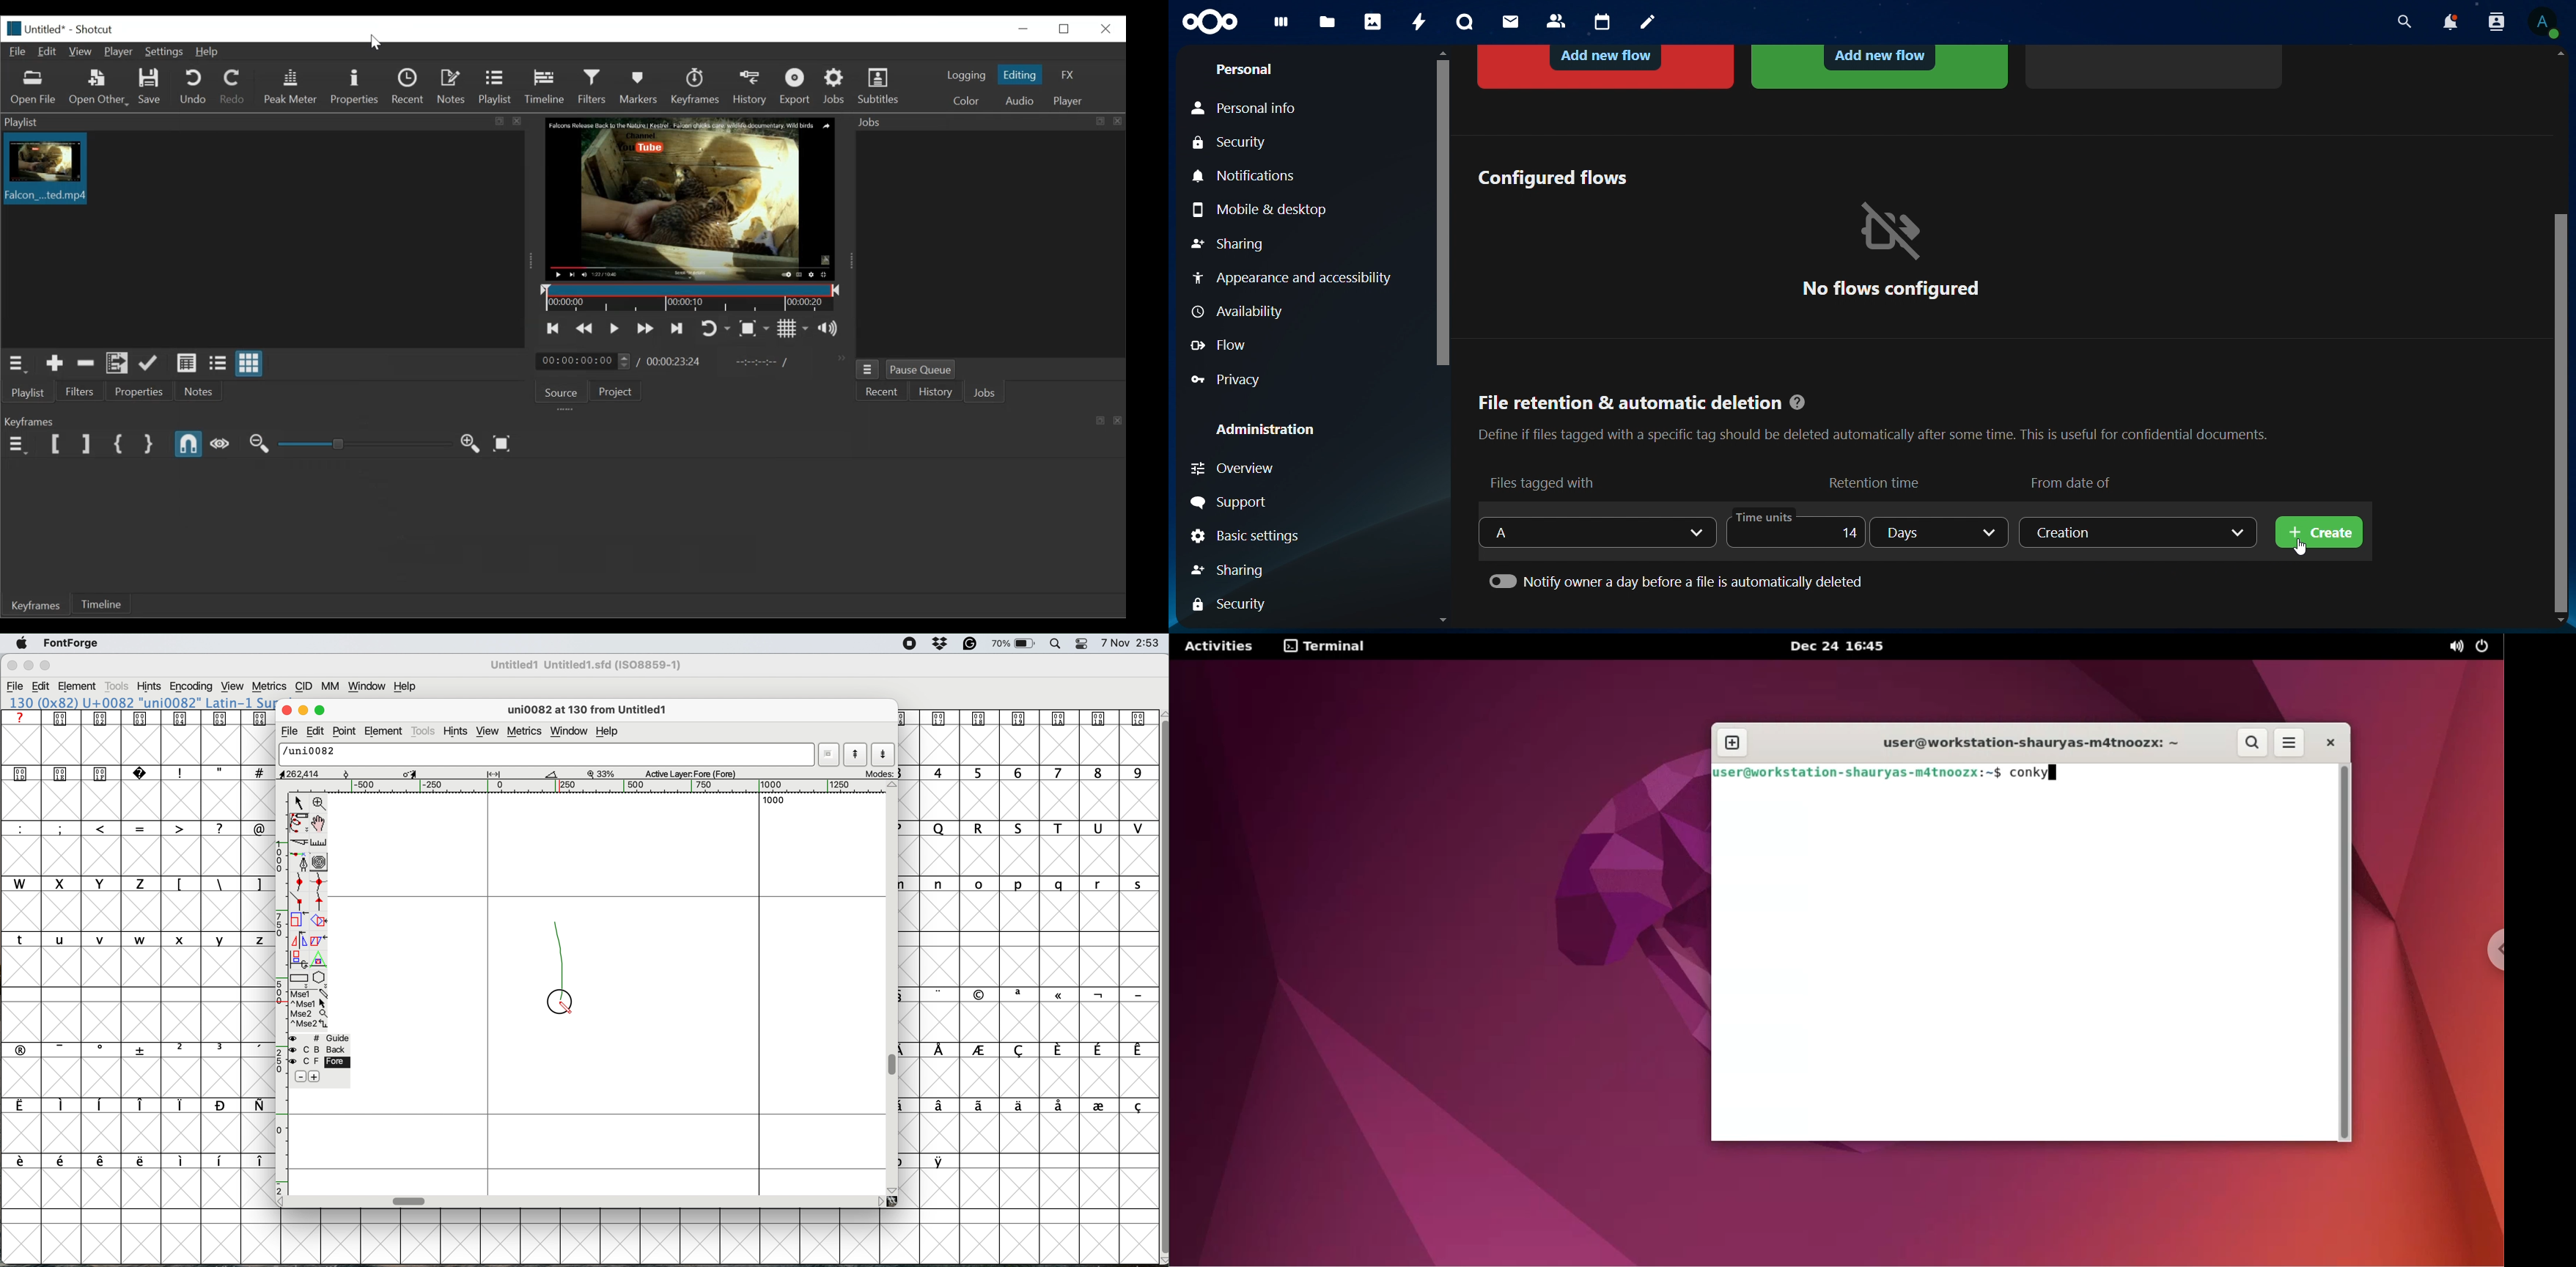 Image resolution: width=2576 pixels, height=1288 pixels. Describe the element at coordinates (715, 329) in the screenshot. I see `Toggle player looping` at that location.